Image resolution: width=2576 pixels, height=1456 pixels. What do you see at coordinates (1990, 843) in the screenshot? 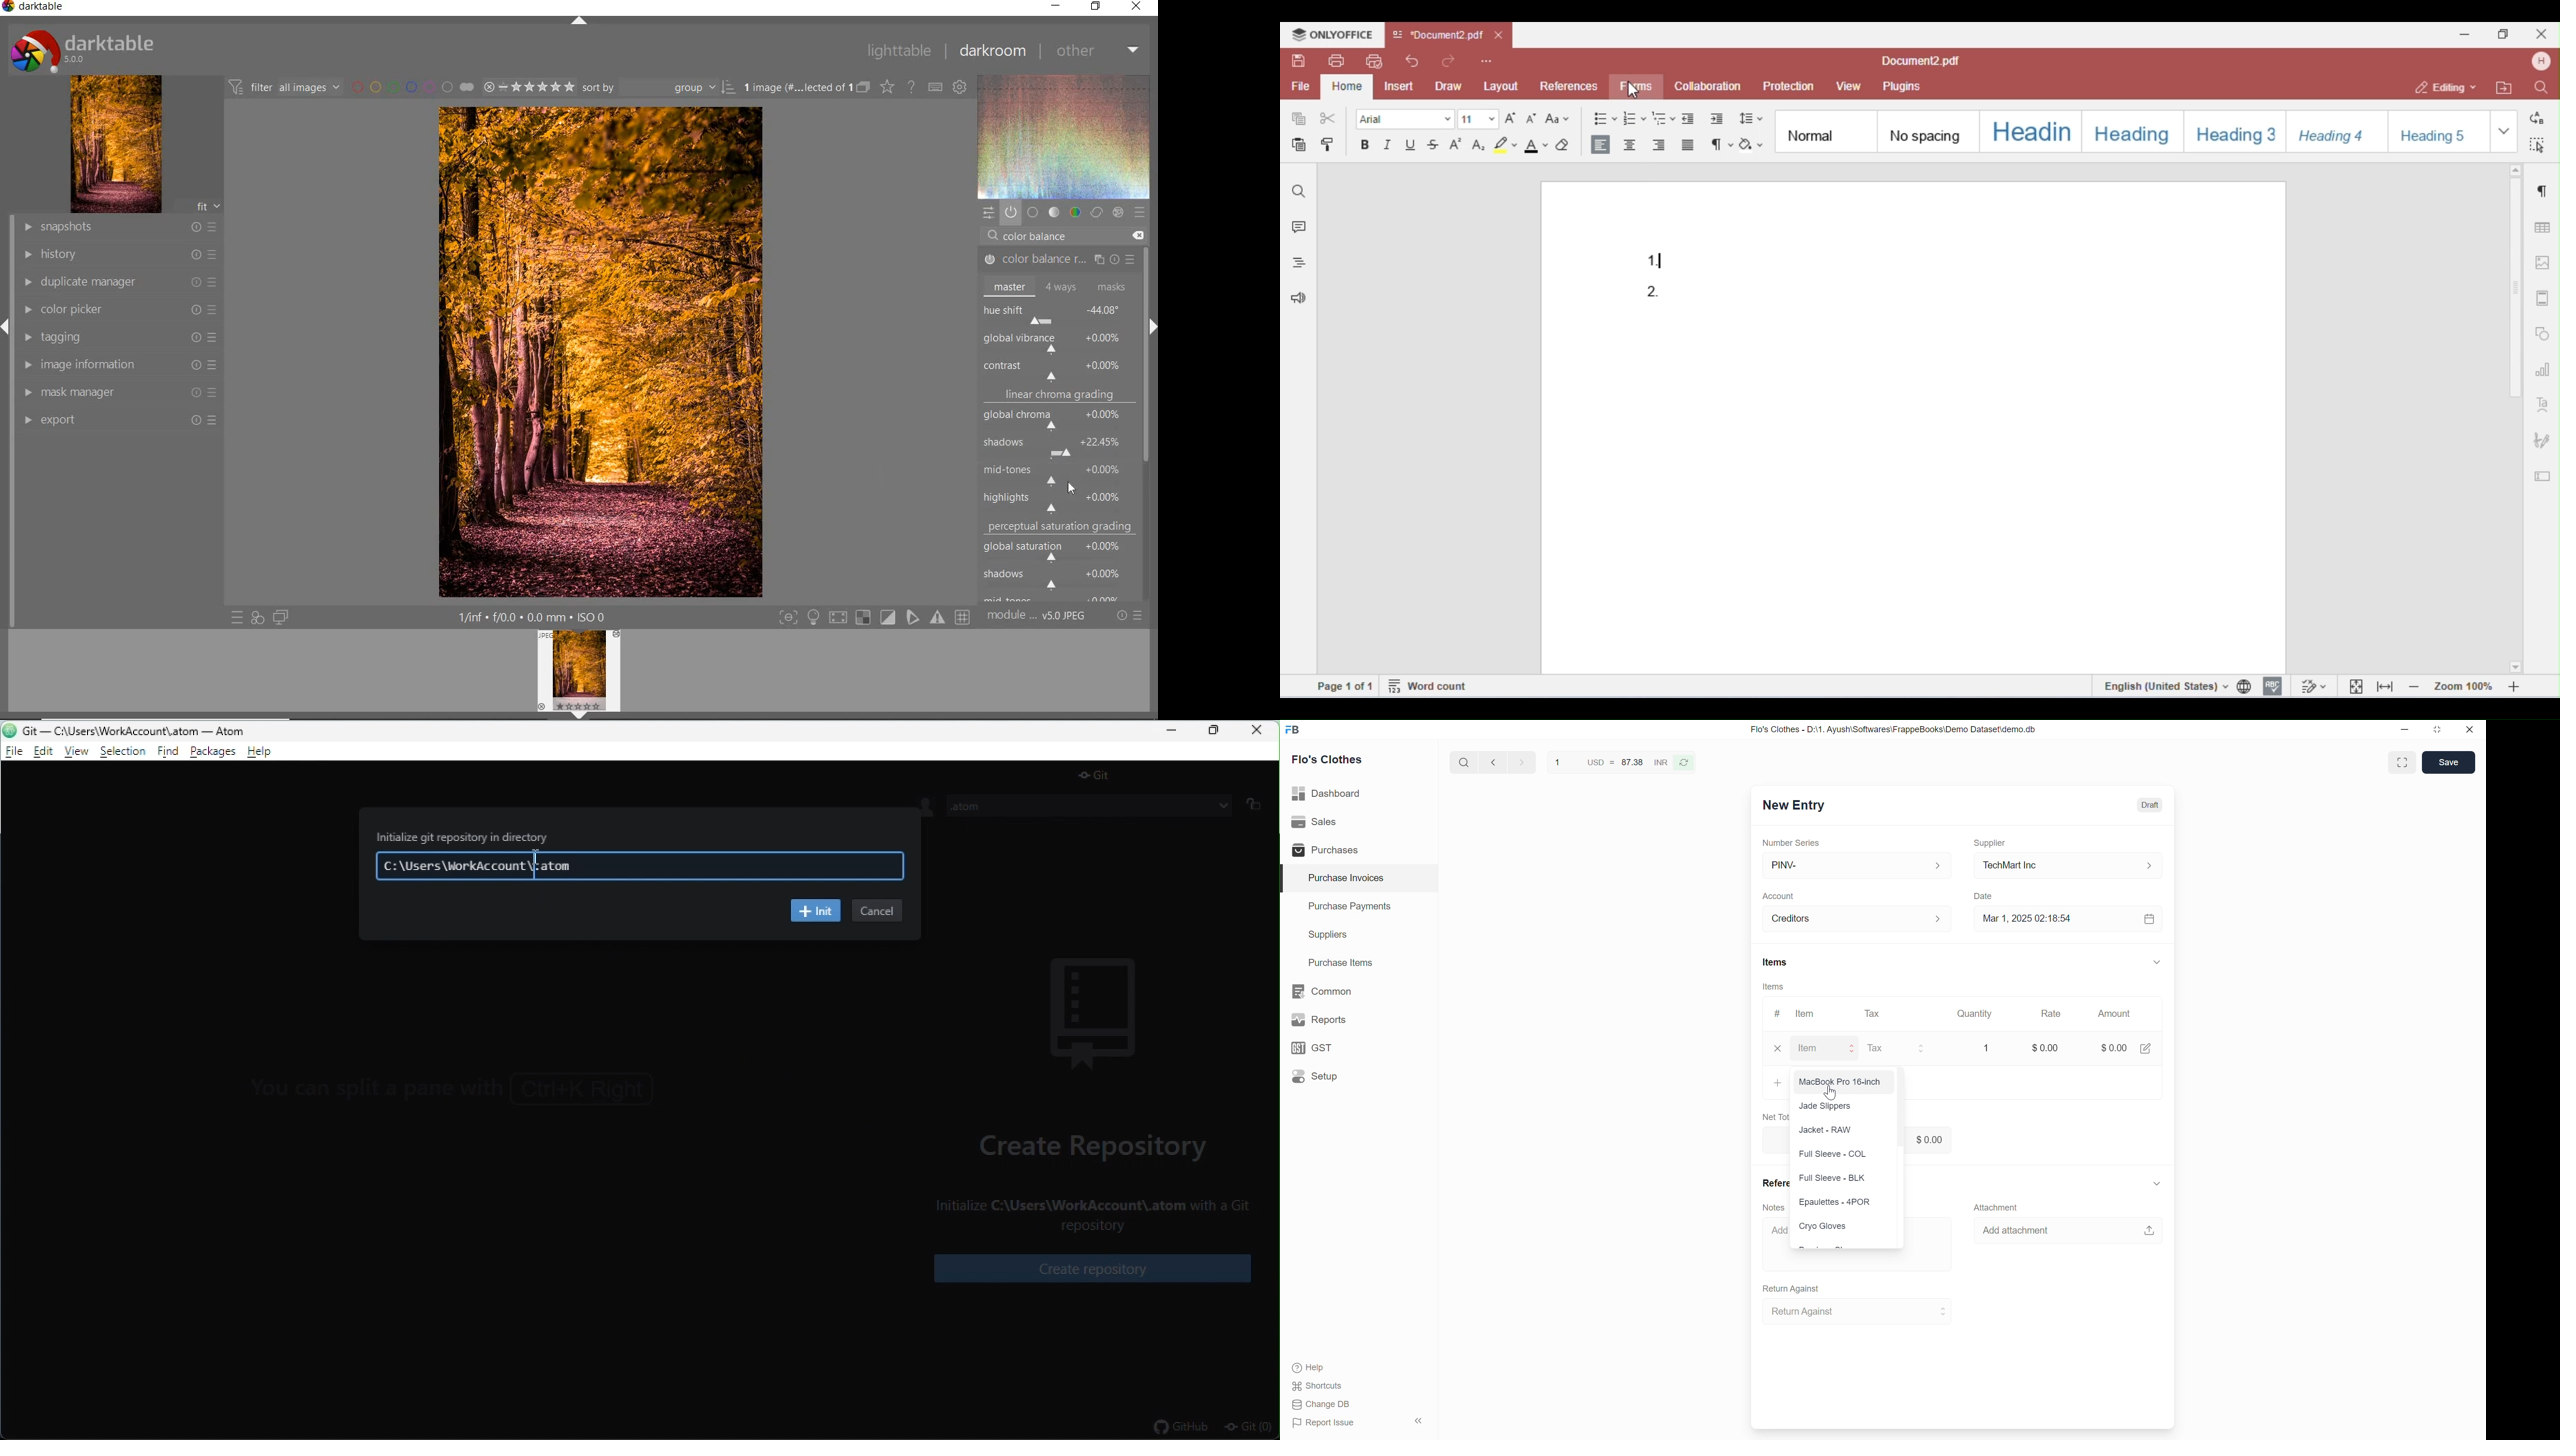
I see `Supplier` at bounding box center [1990, 843].